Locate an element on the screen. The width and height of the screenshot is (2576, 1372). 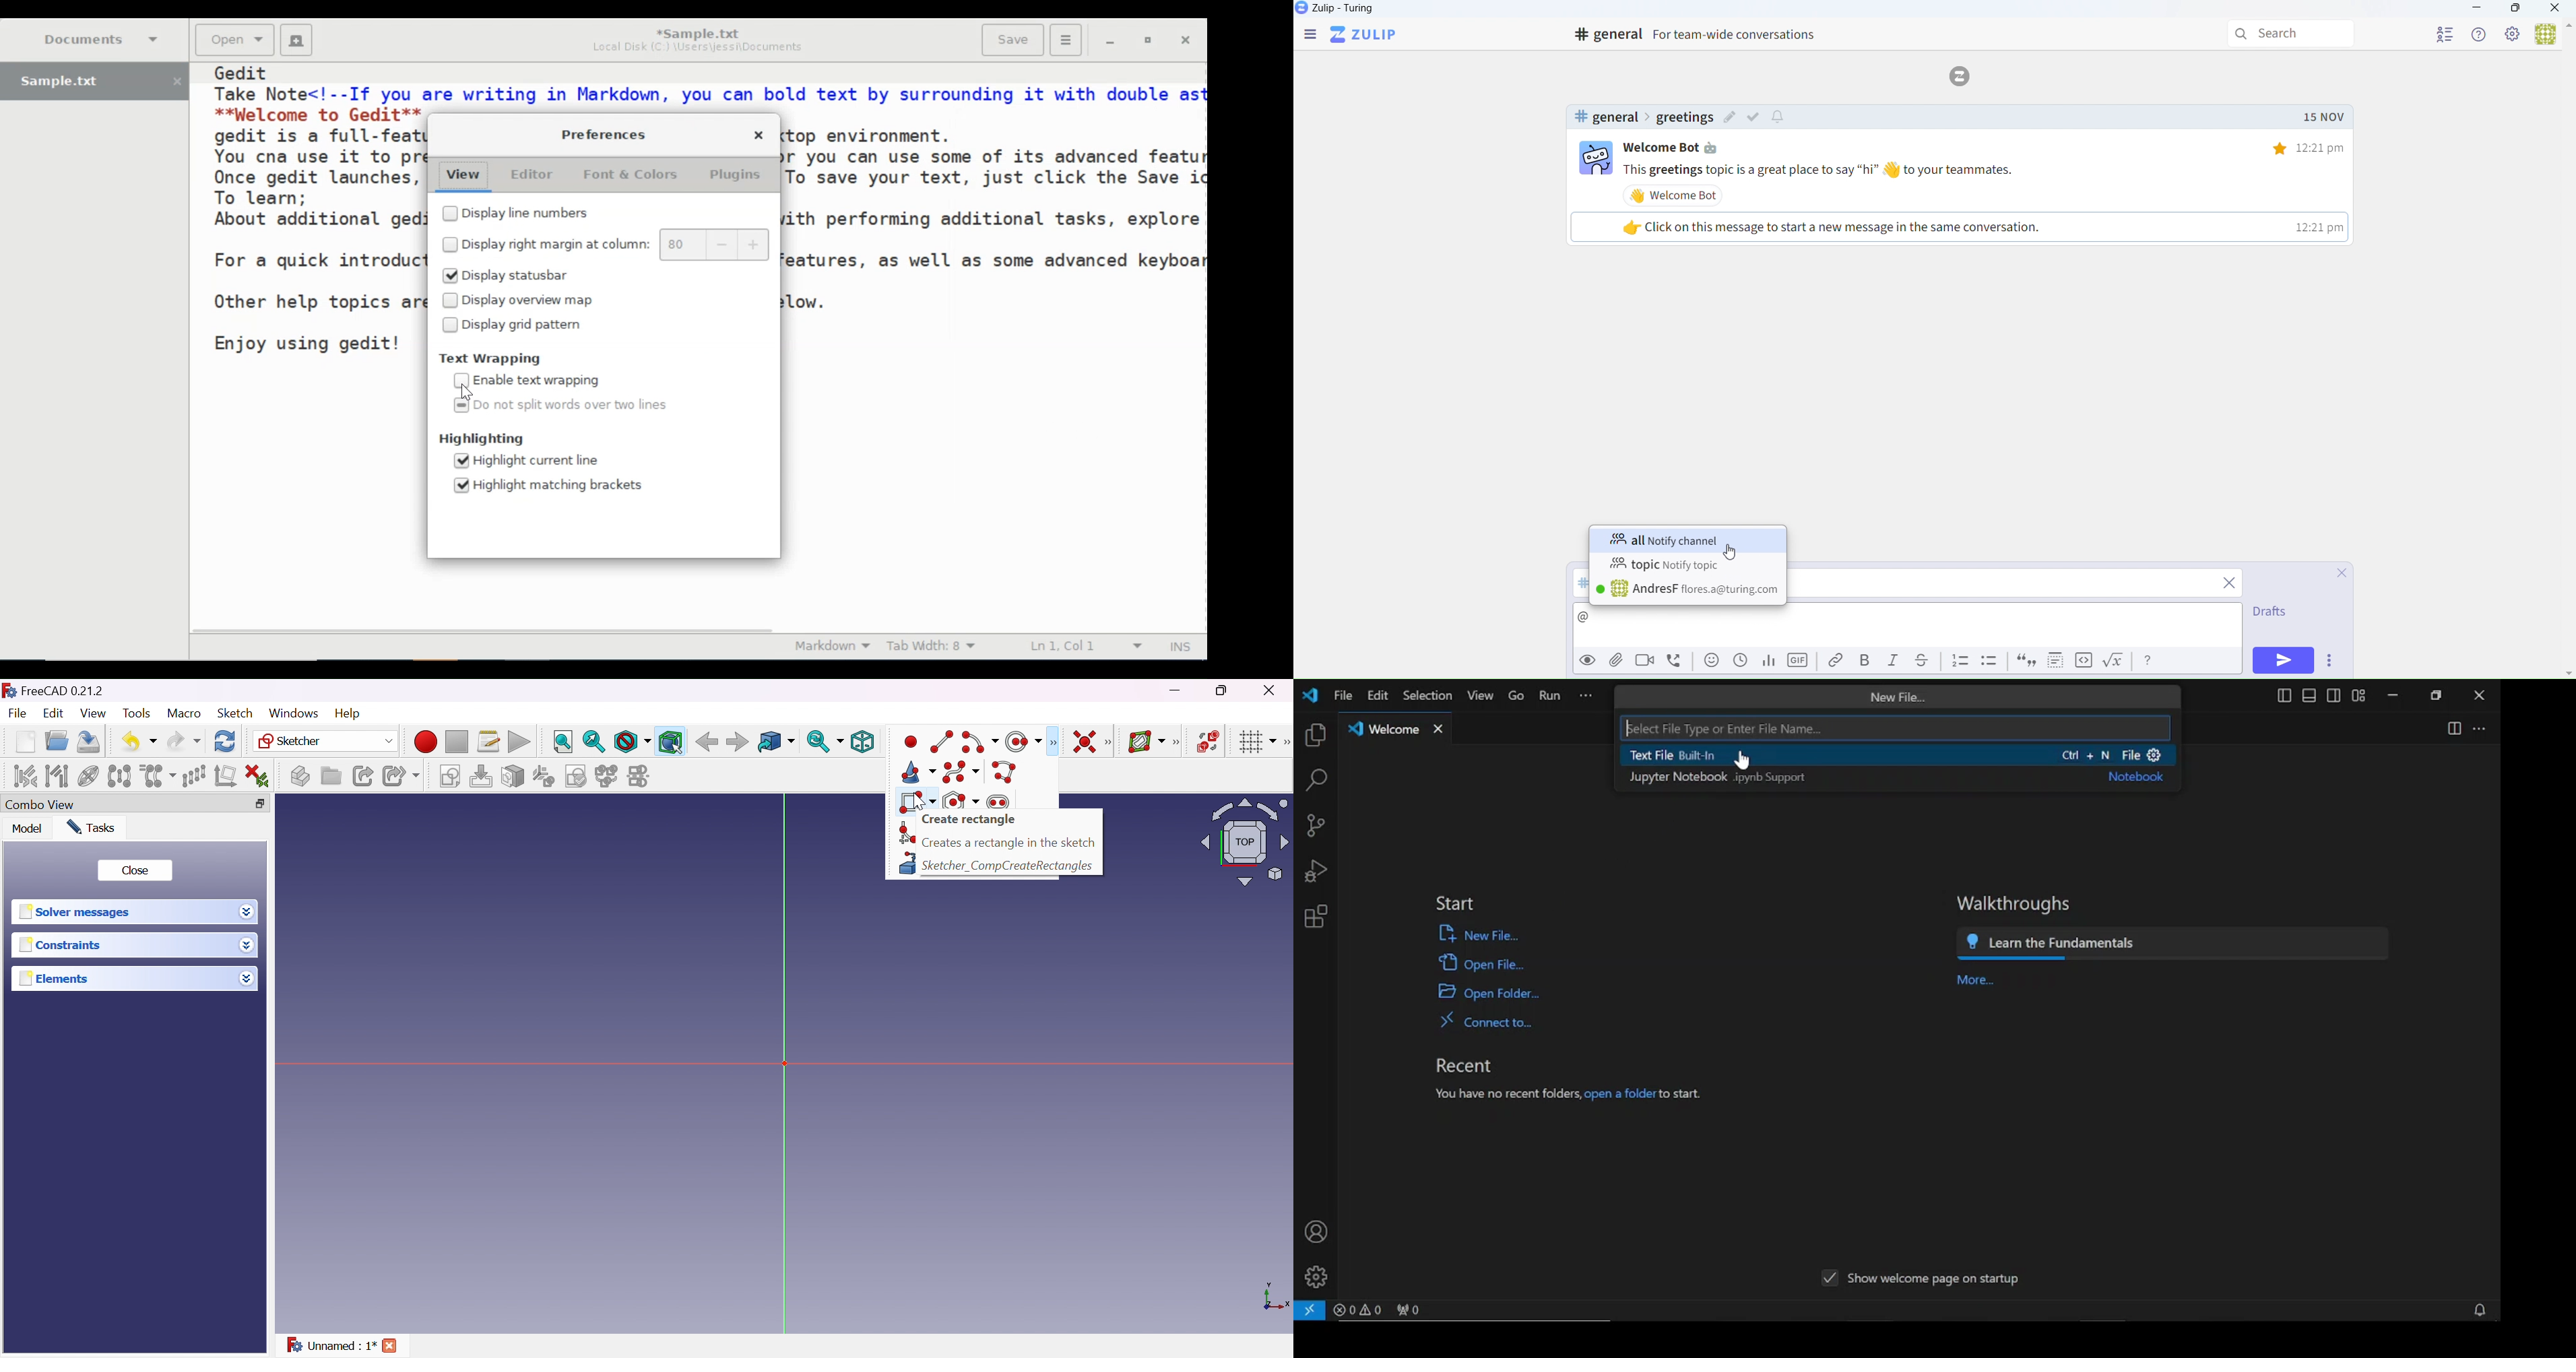
Cross is located at coordinates (389, 1345).